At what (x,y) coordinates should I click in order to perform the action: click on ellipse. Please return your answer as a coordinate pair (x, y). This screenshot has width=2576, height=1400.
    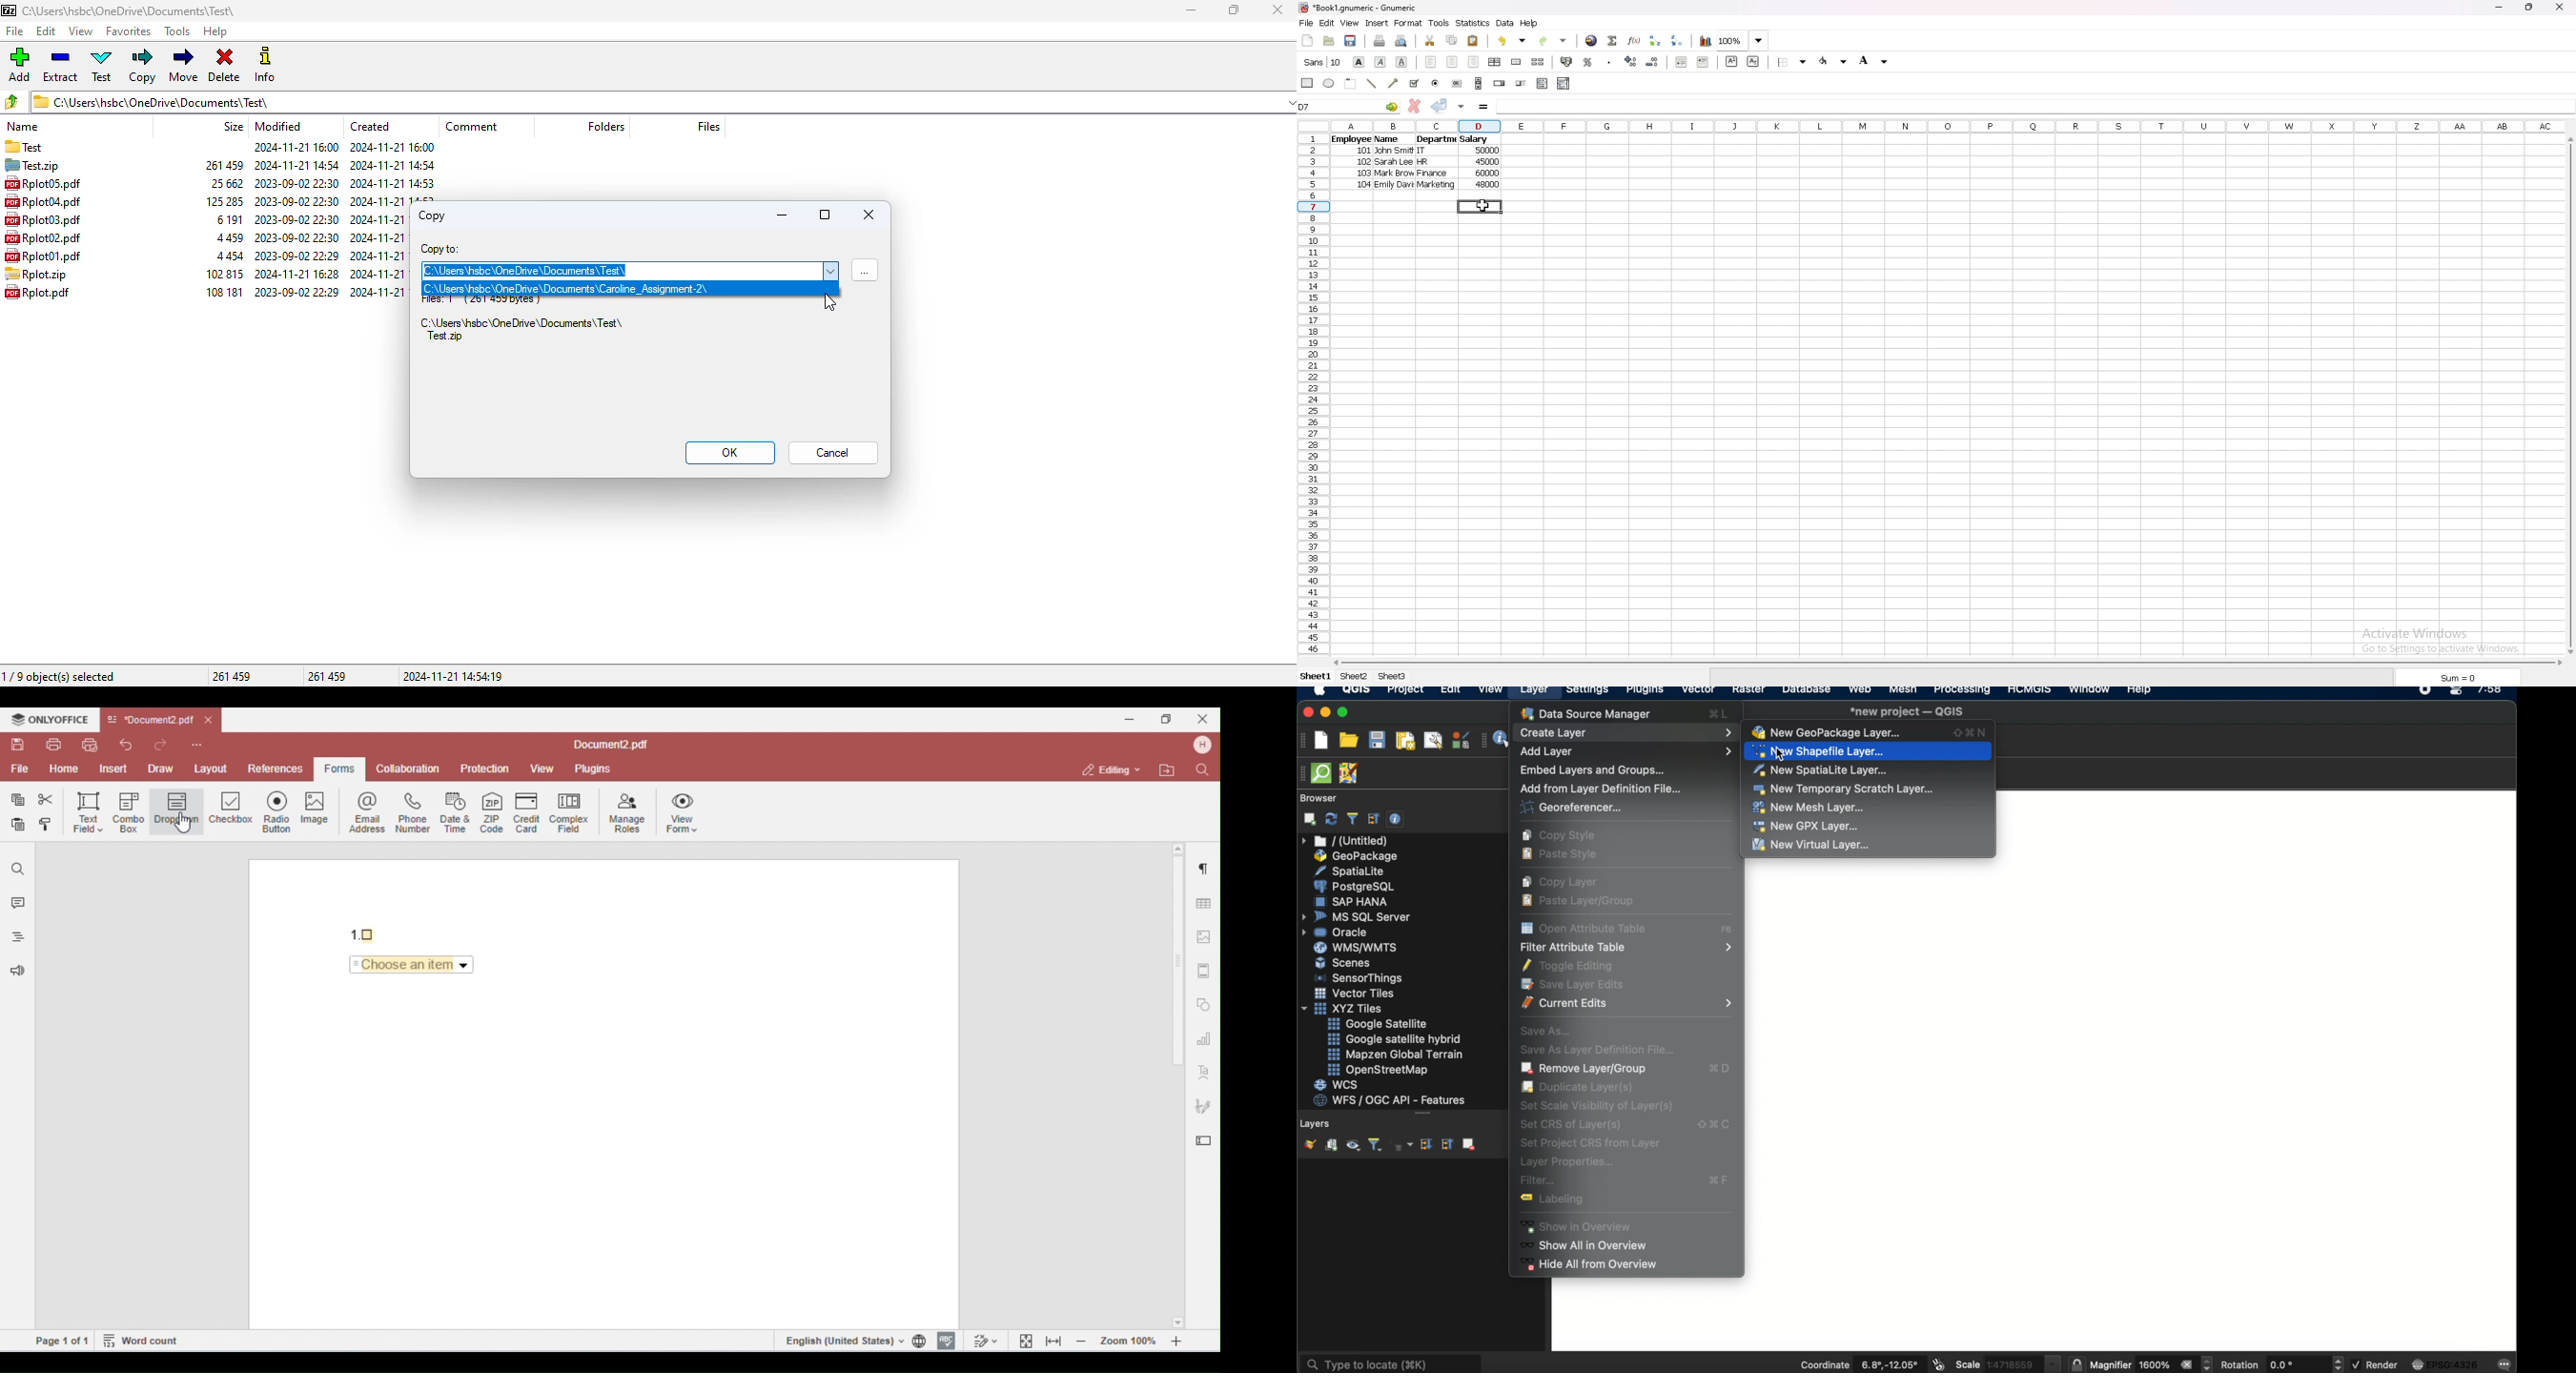
    Looking at the image, I should click on (1328, 83).